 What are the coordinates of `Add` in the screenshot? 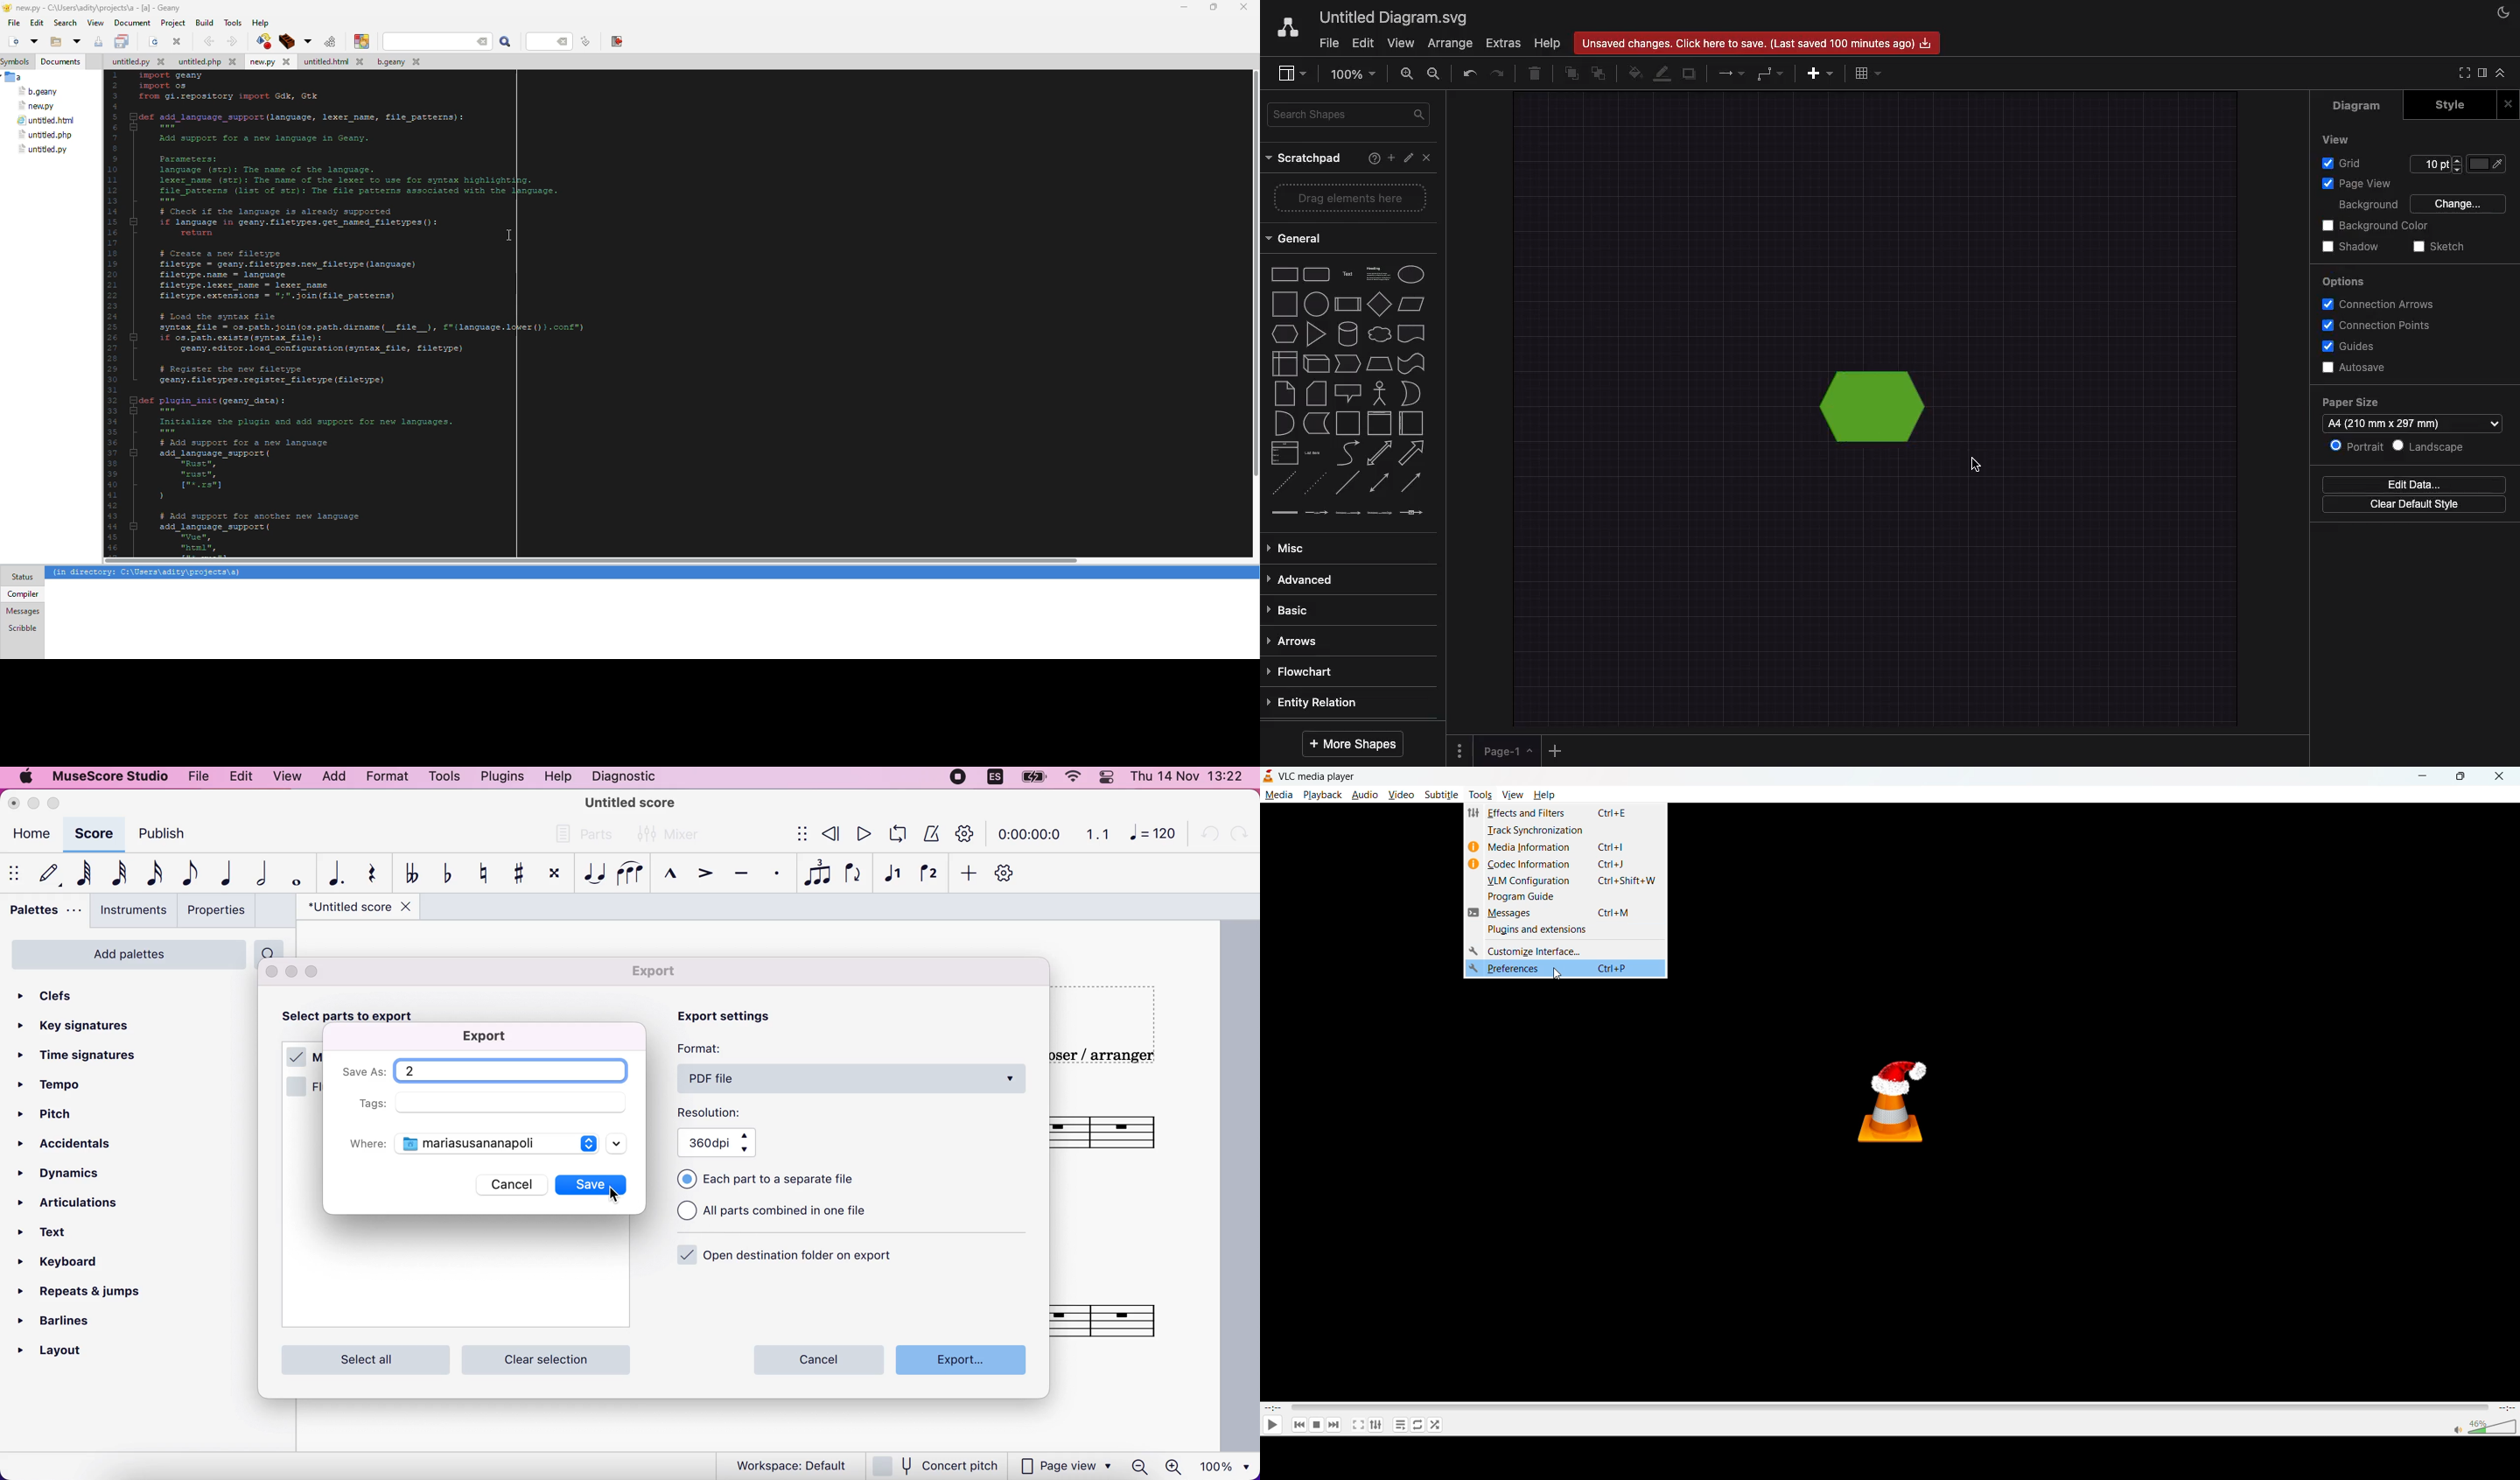 It's located at (1556, 751).